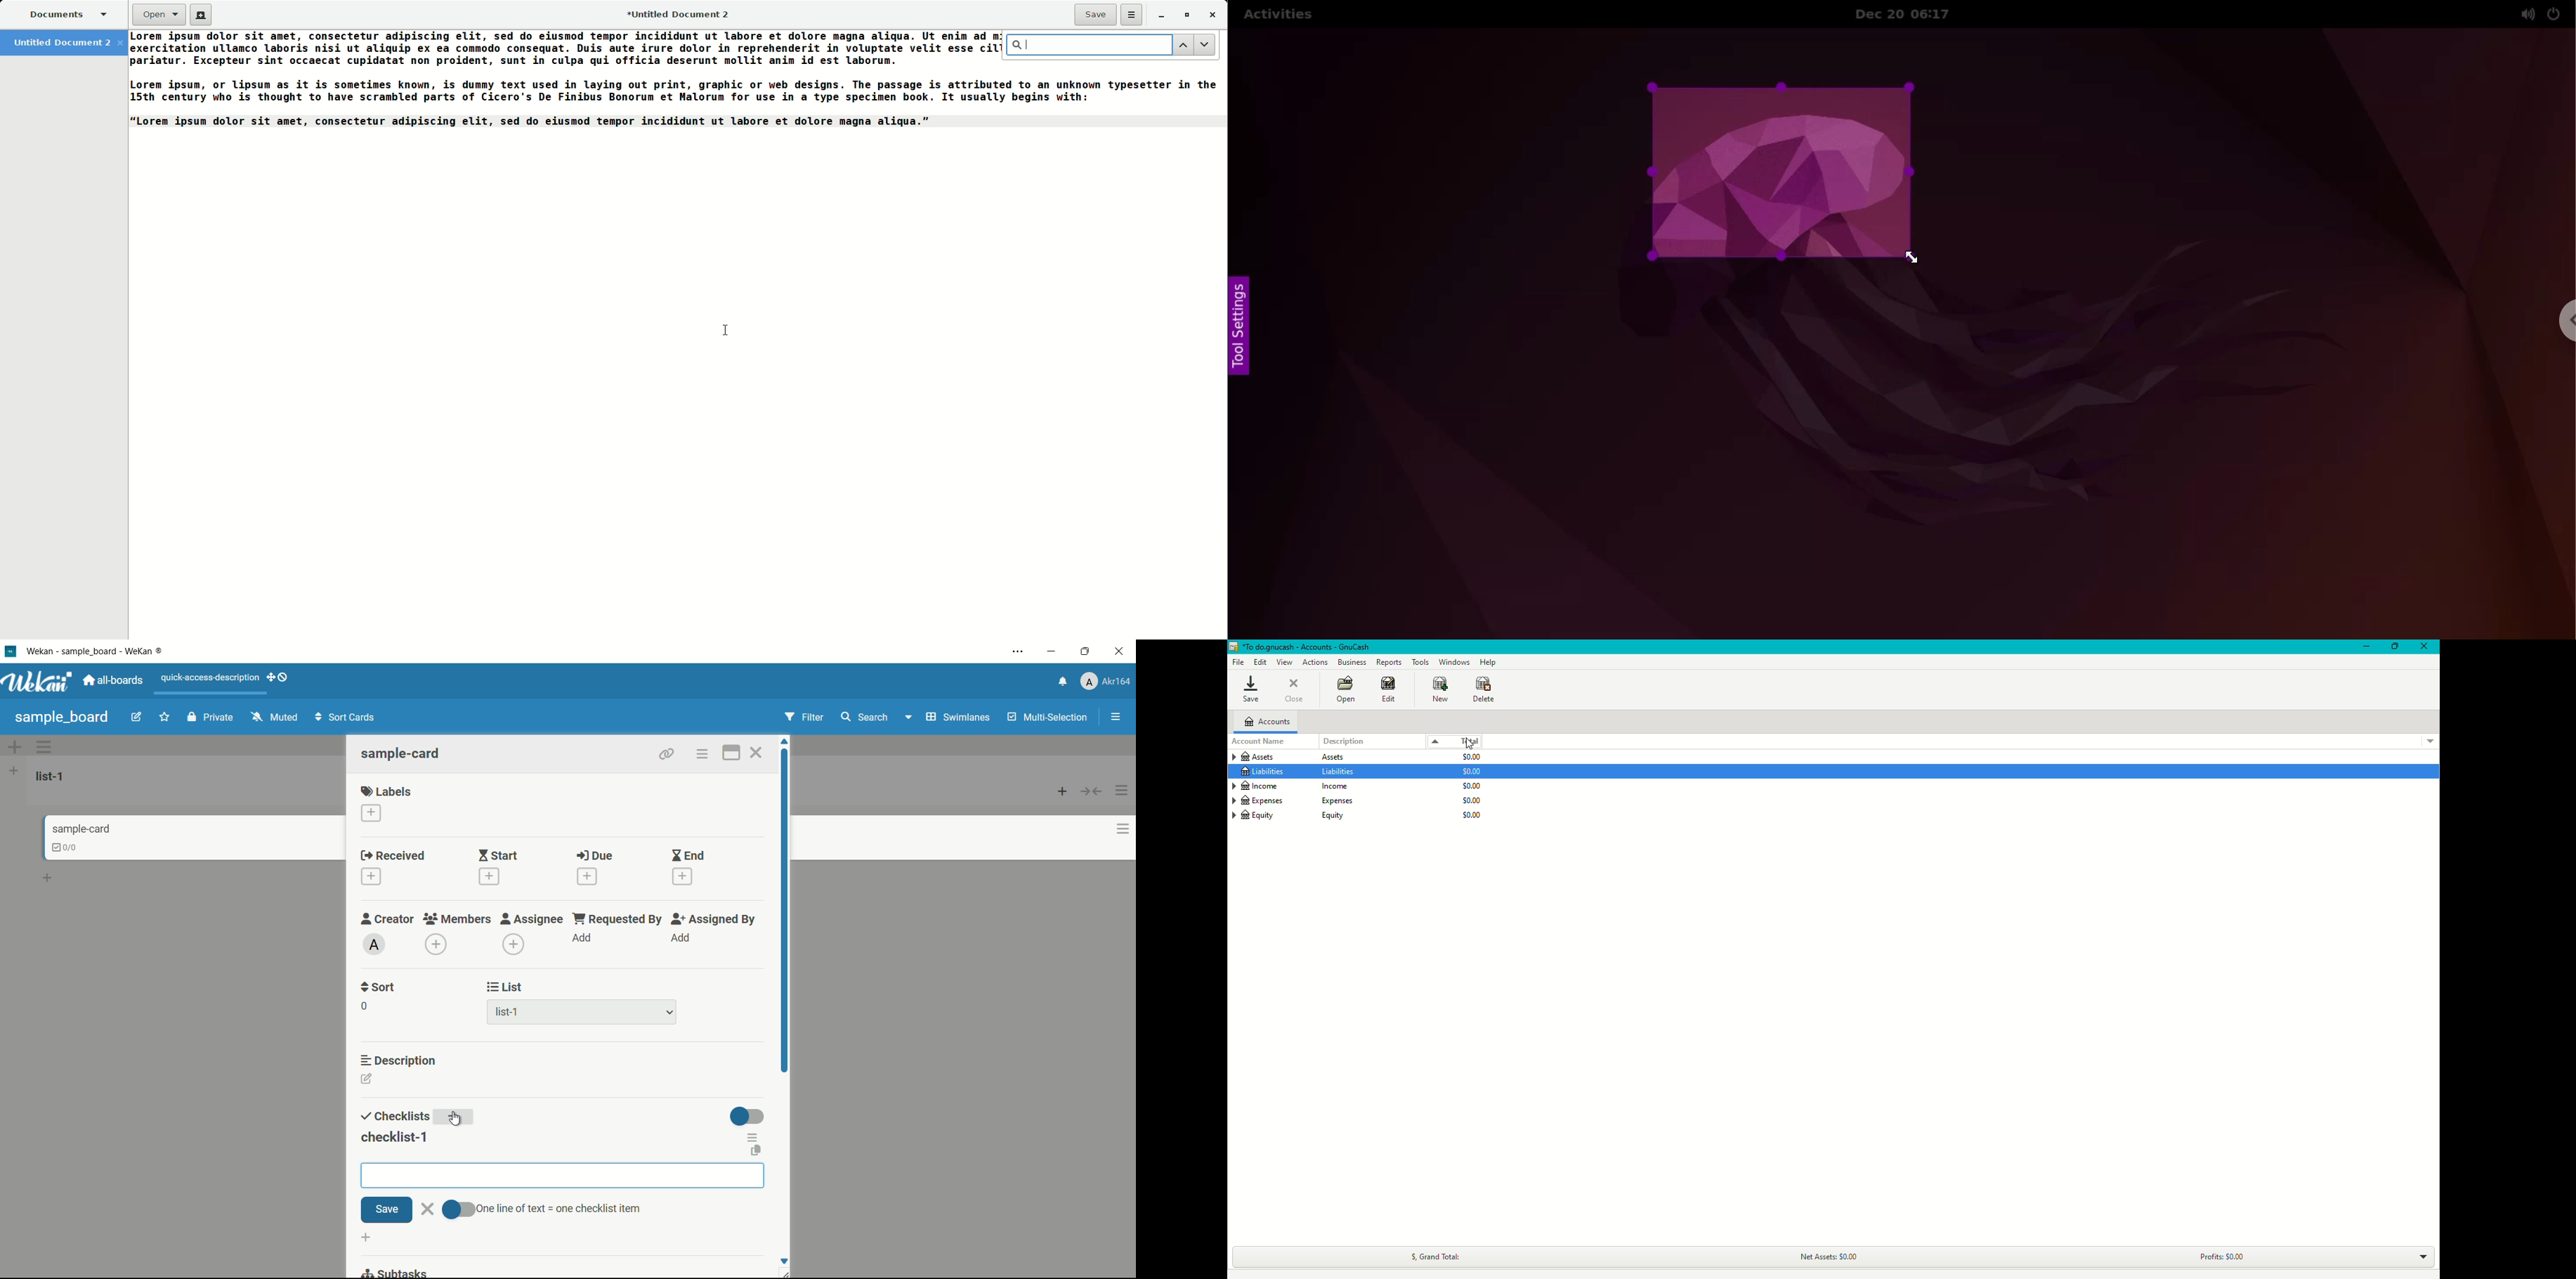 The image size is (2576, 1288). Describe the element at coordinates (45, 747) in the screenshot. I see `swimlane actions` at that location.